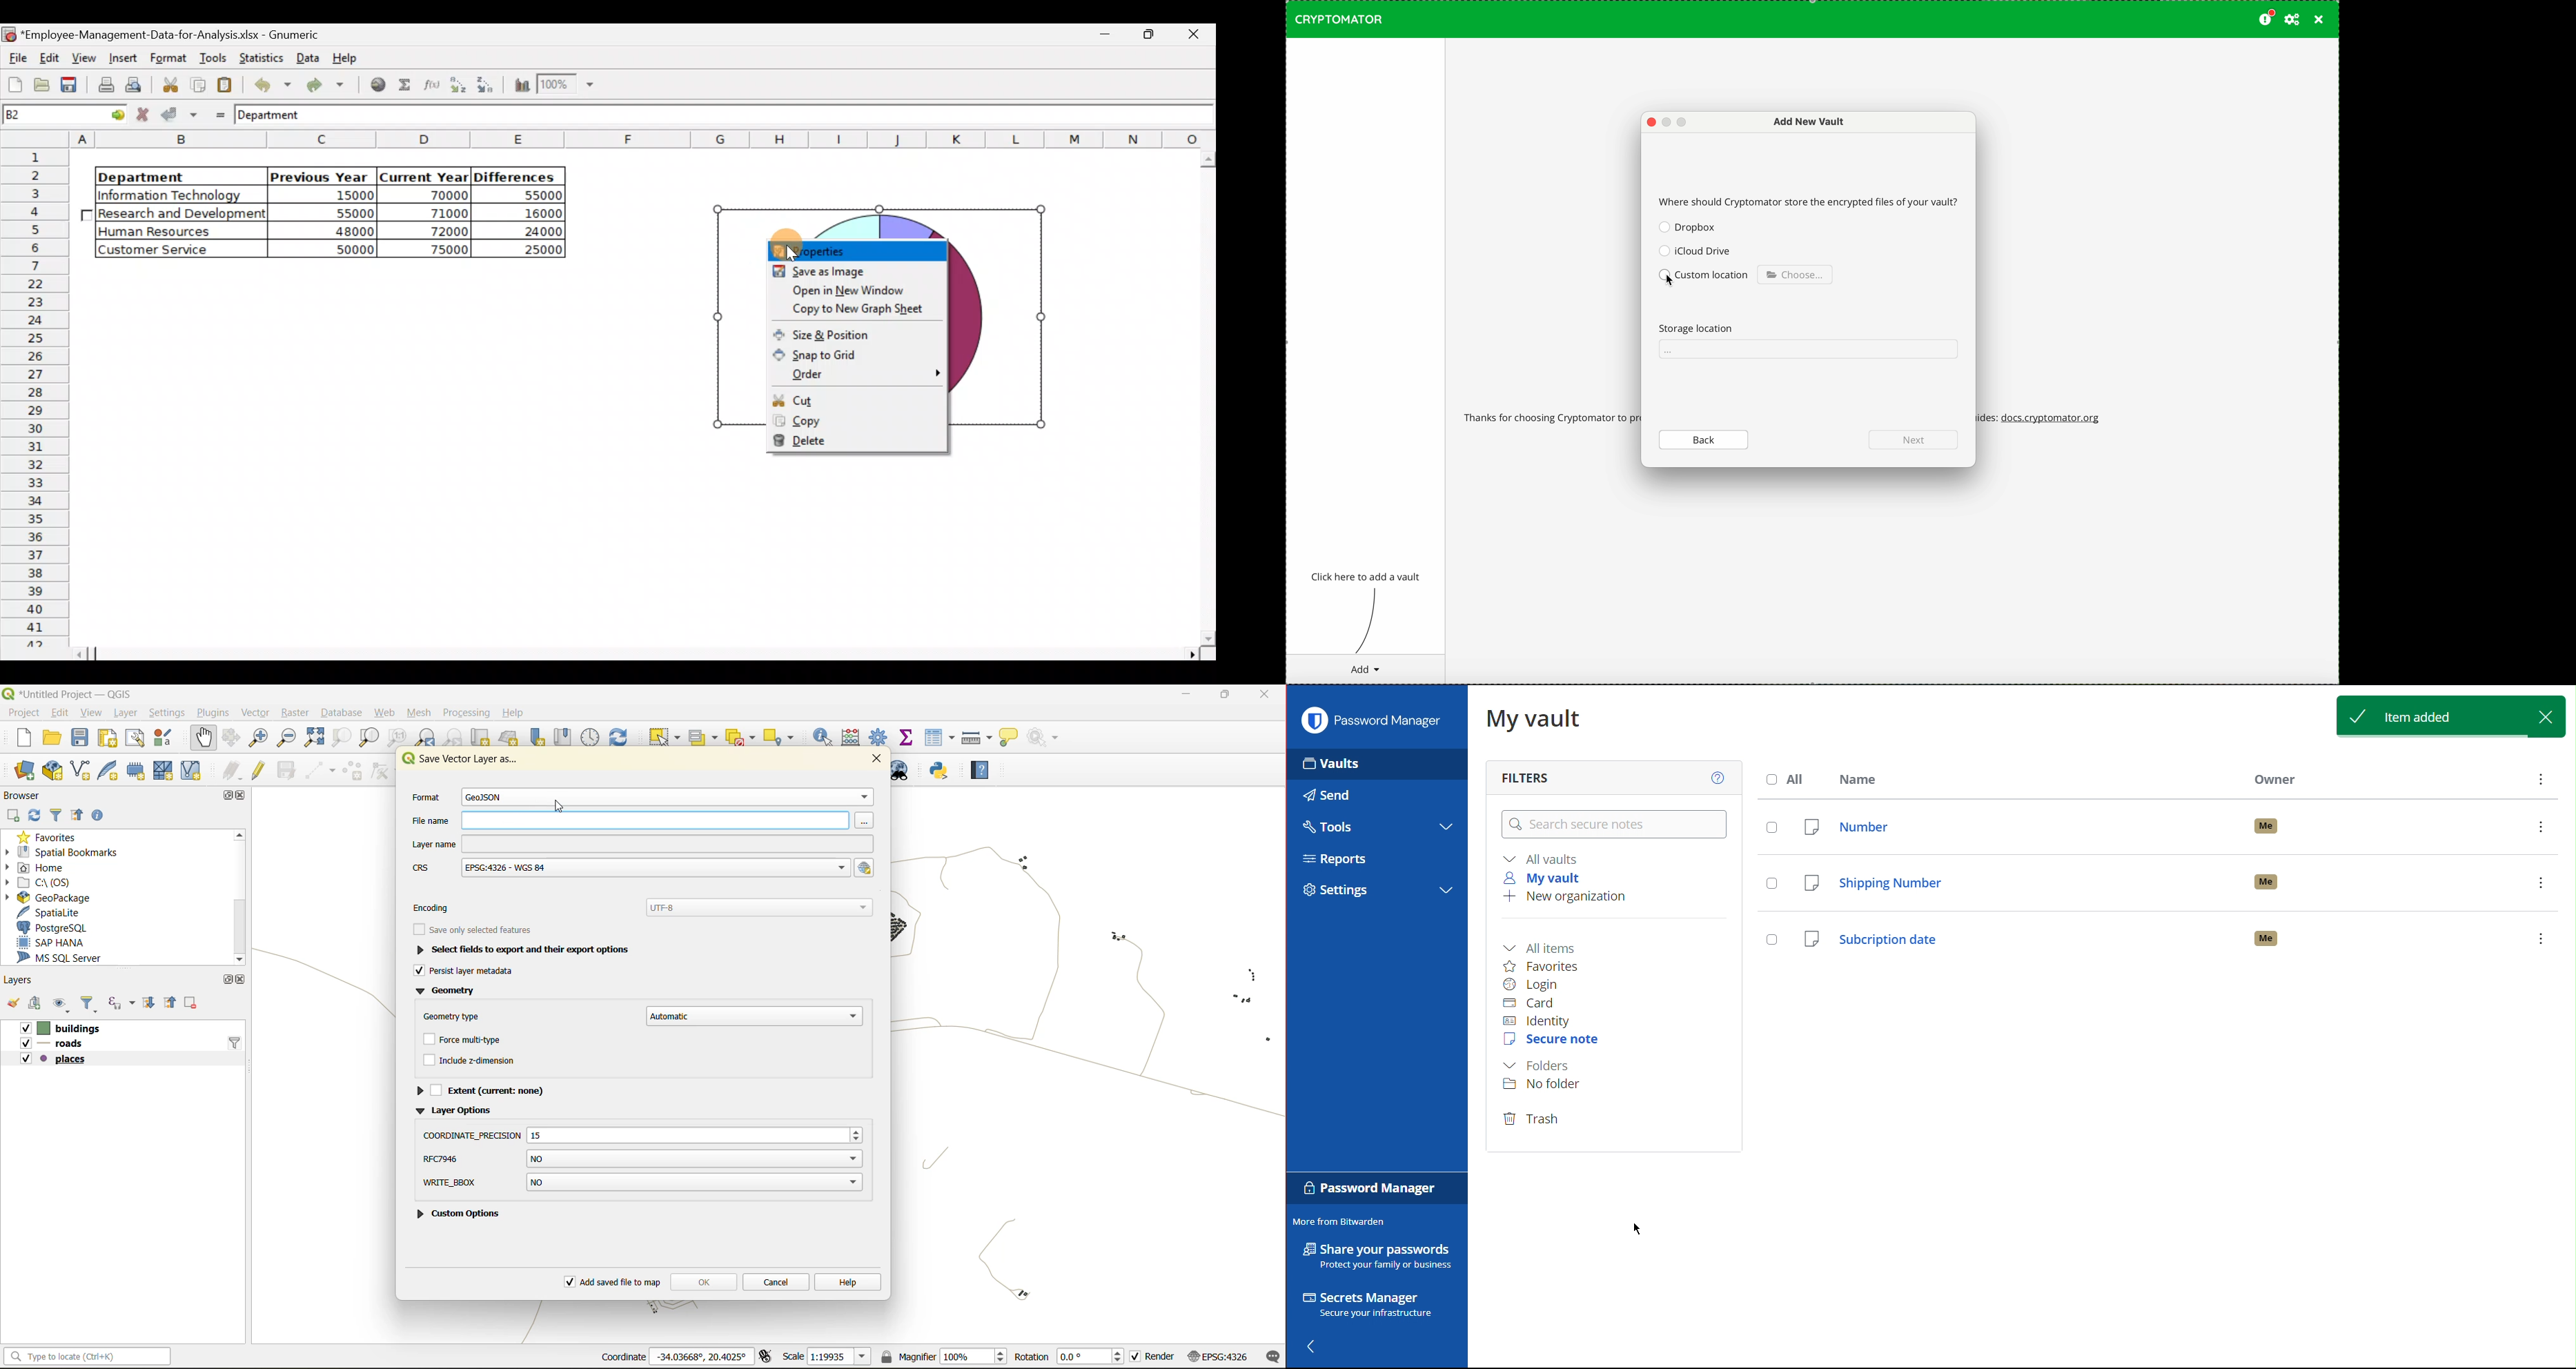 This screenshot has width=2576, height=1372. Describe the element at coordinates (125, 713) in the screenshot. I see `layer` at that location.